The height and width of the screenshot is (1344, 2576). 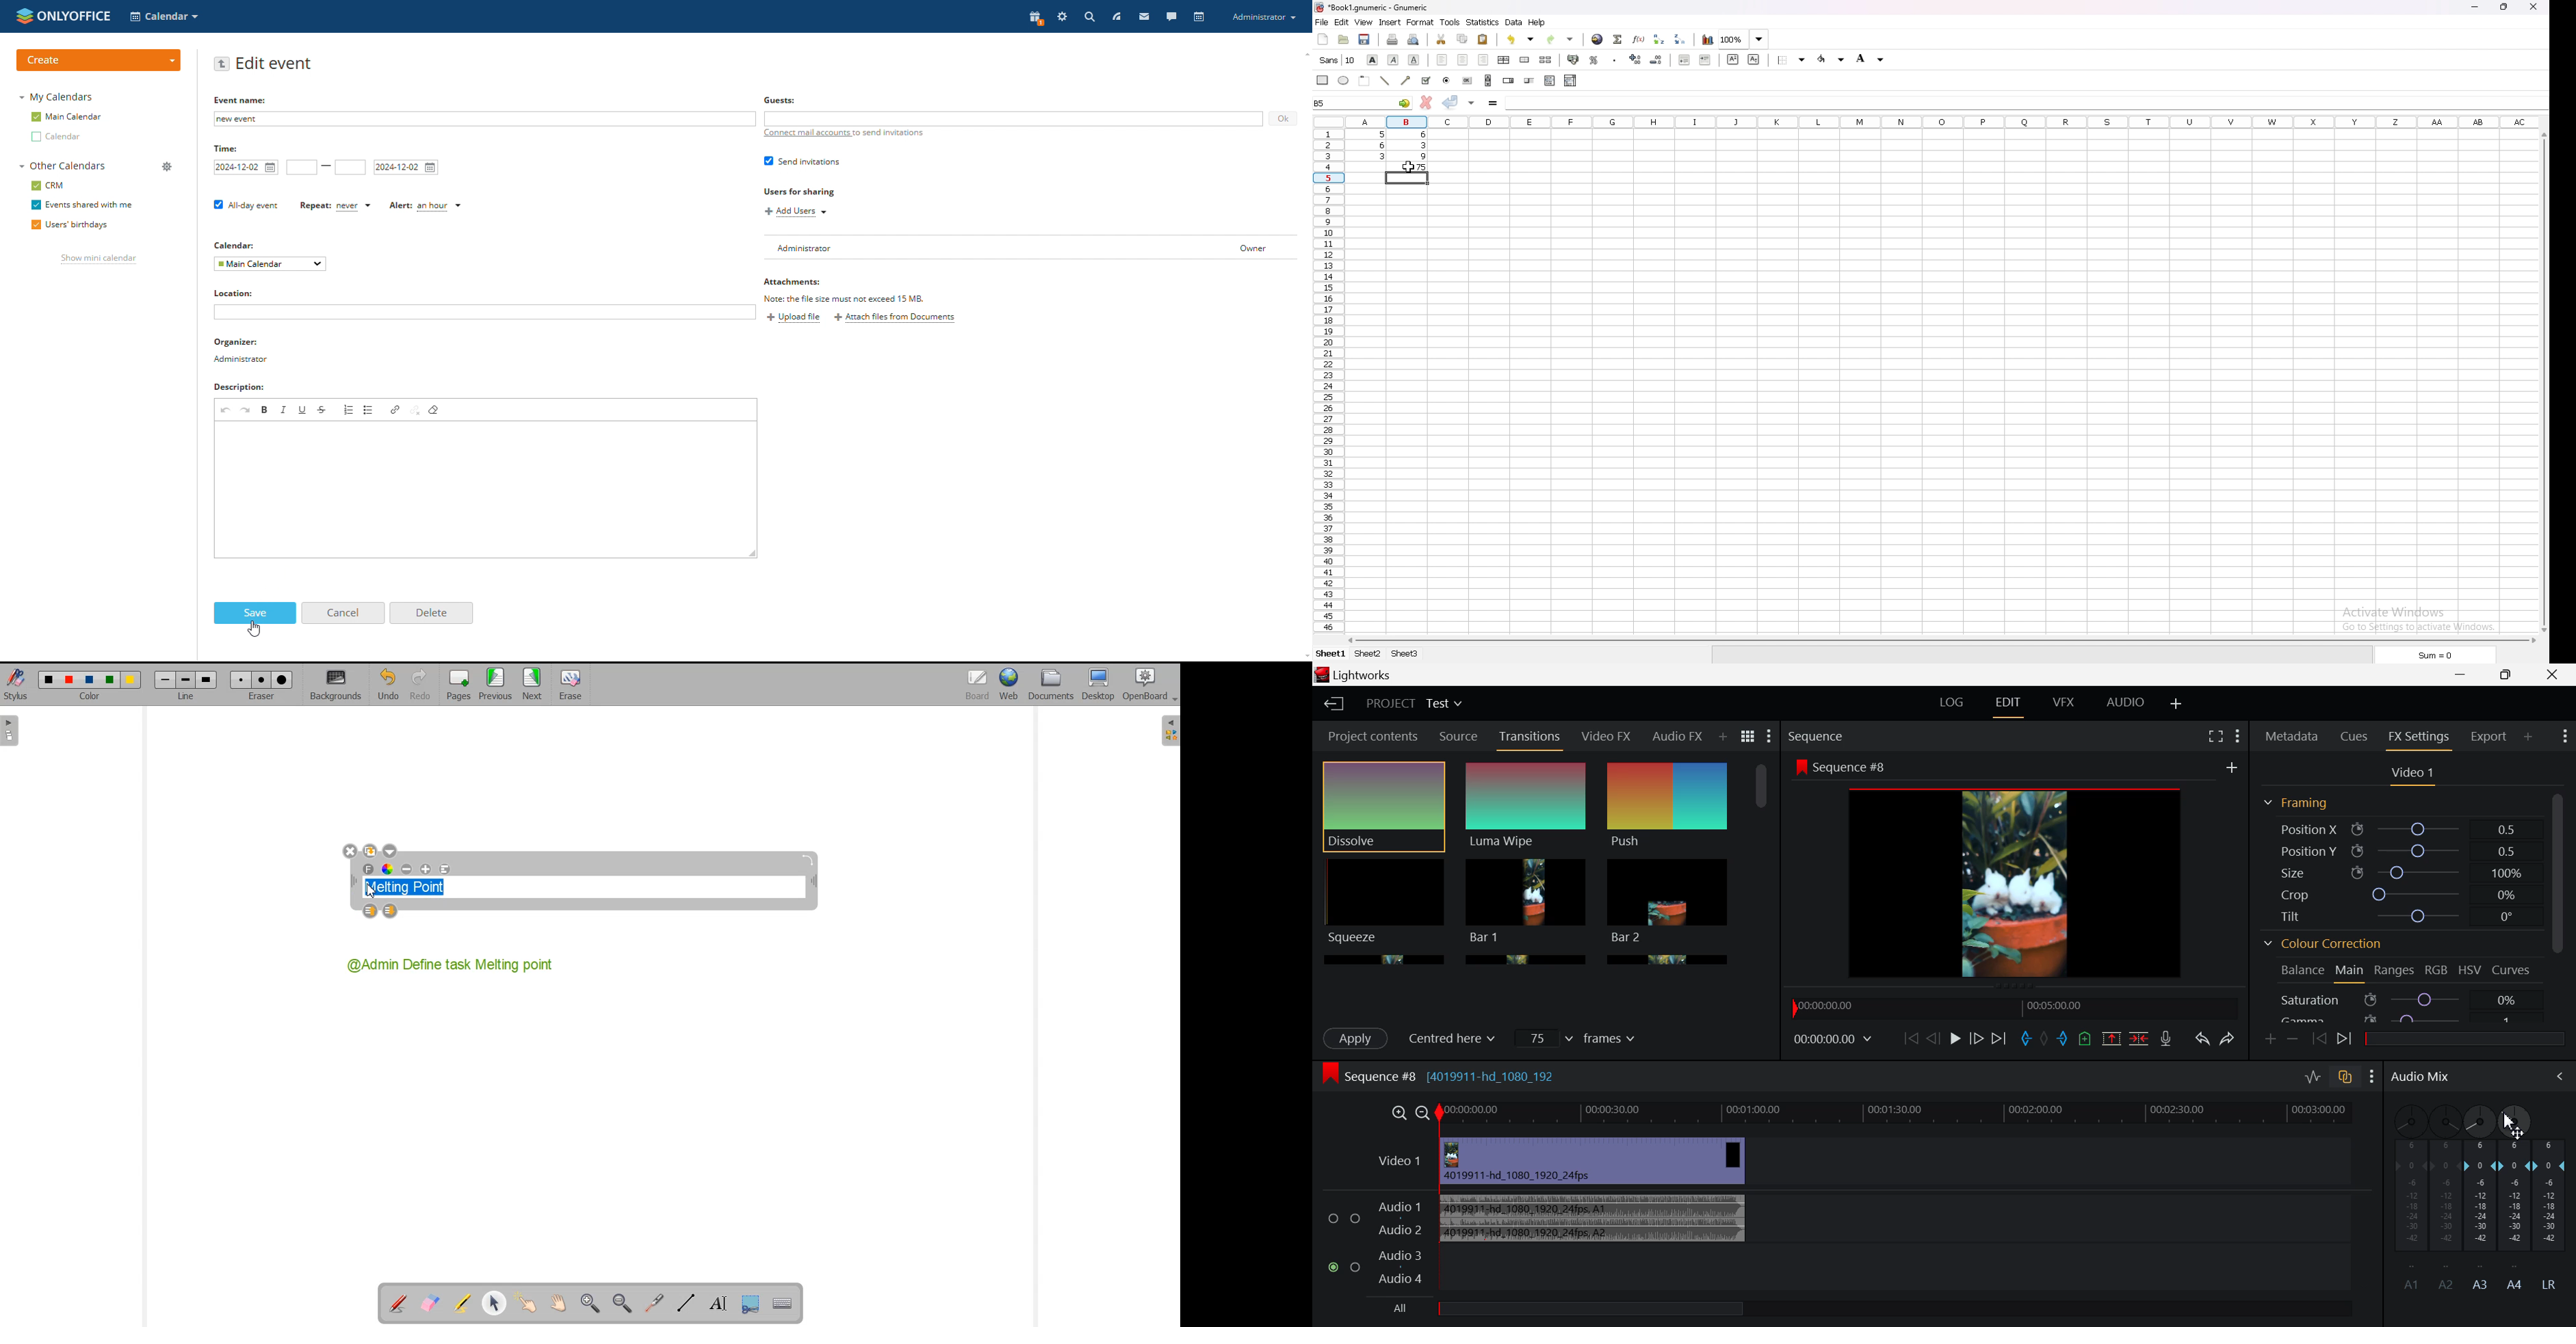 What do you see at coordinates (254, 614) in the screenshot?
I see `save` at bounding box center [254, 614].